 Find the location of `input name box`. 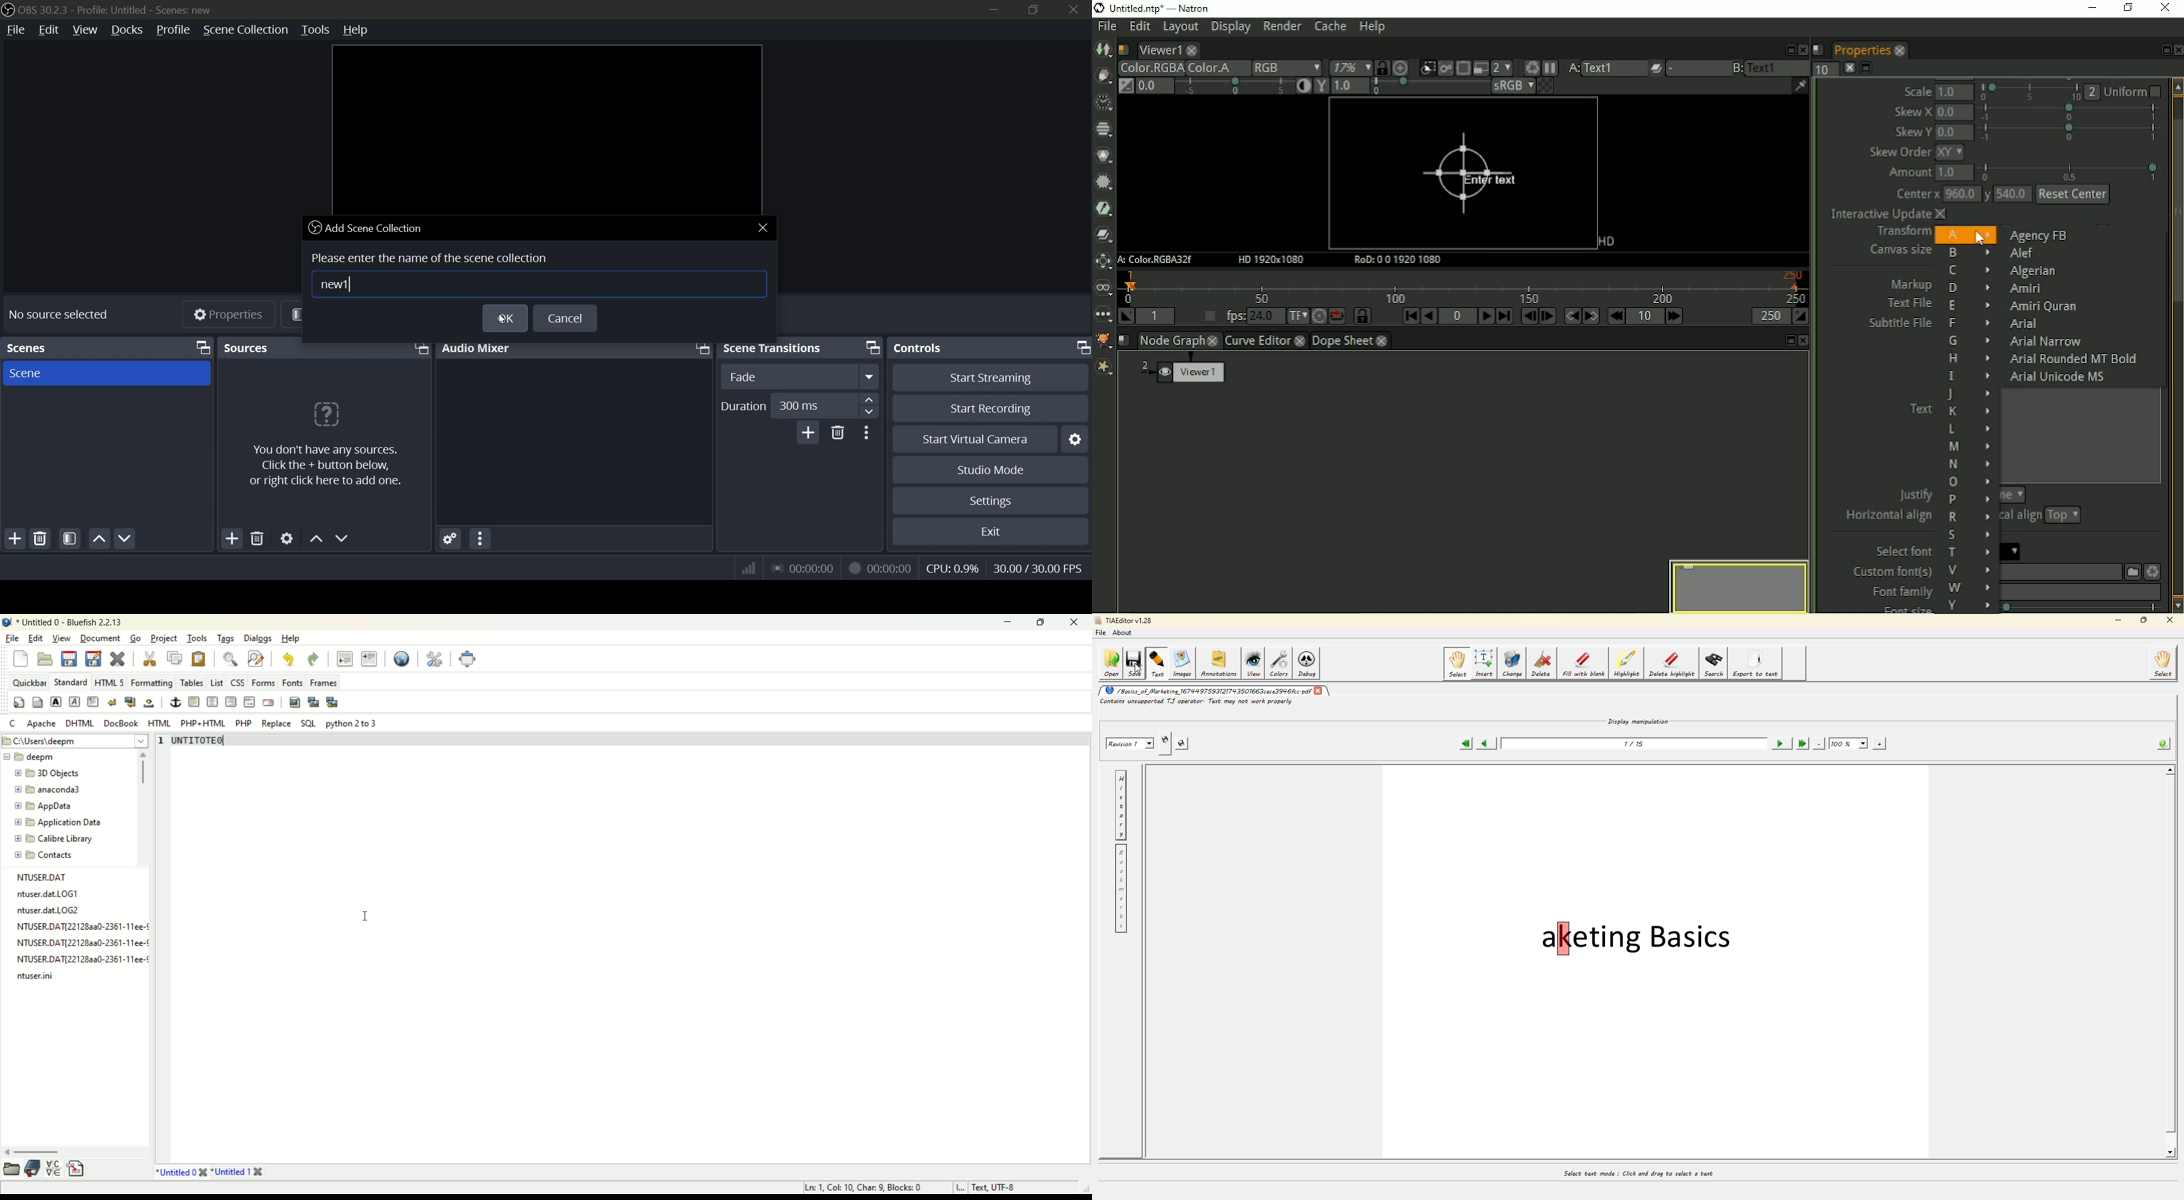

input name box is located at coordinates (573, 285).